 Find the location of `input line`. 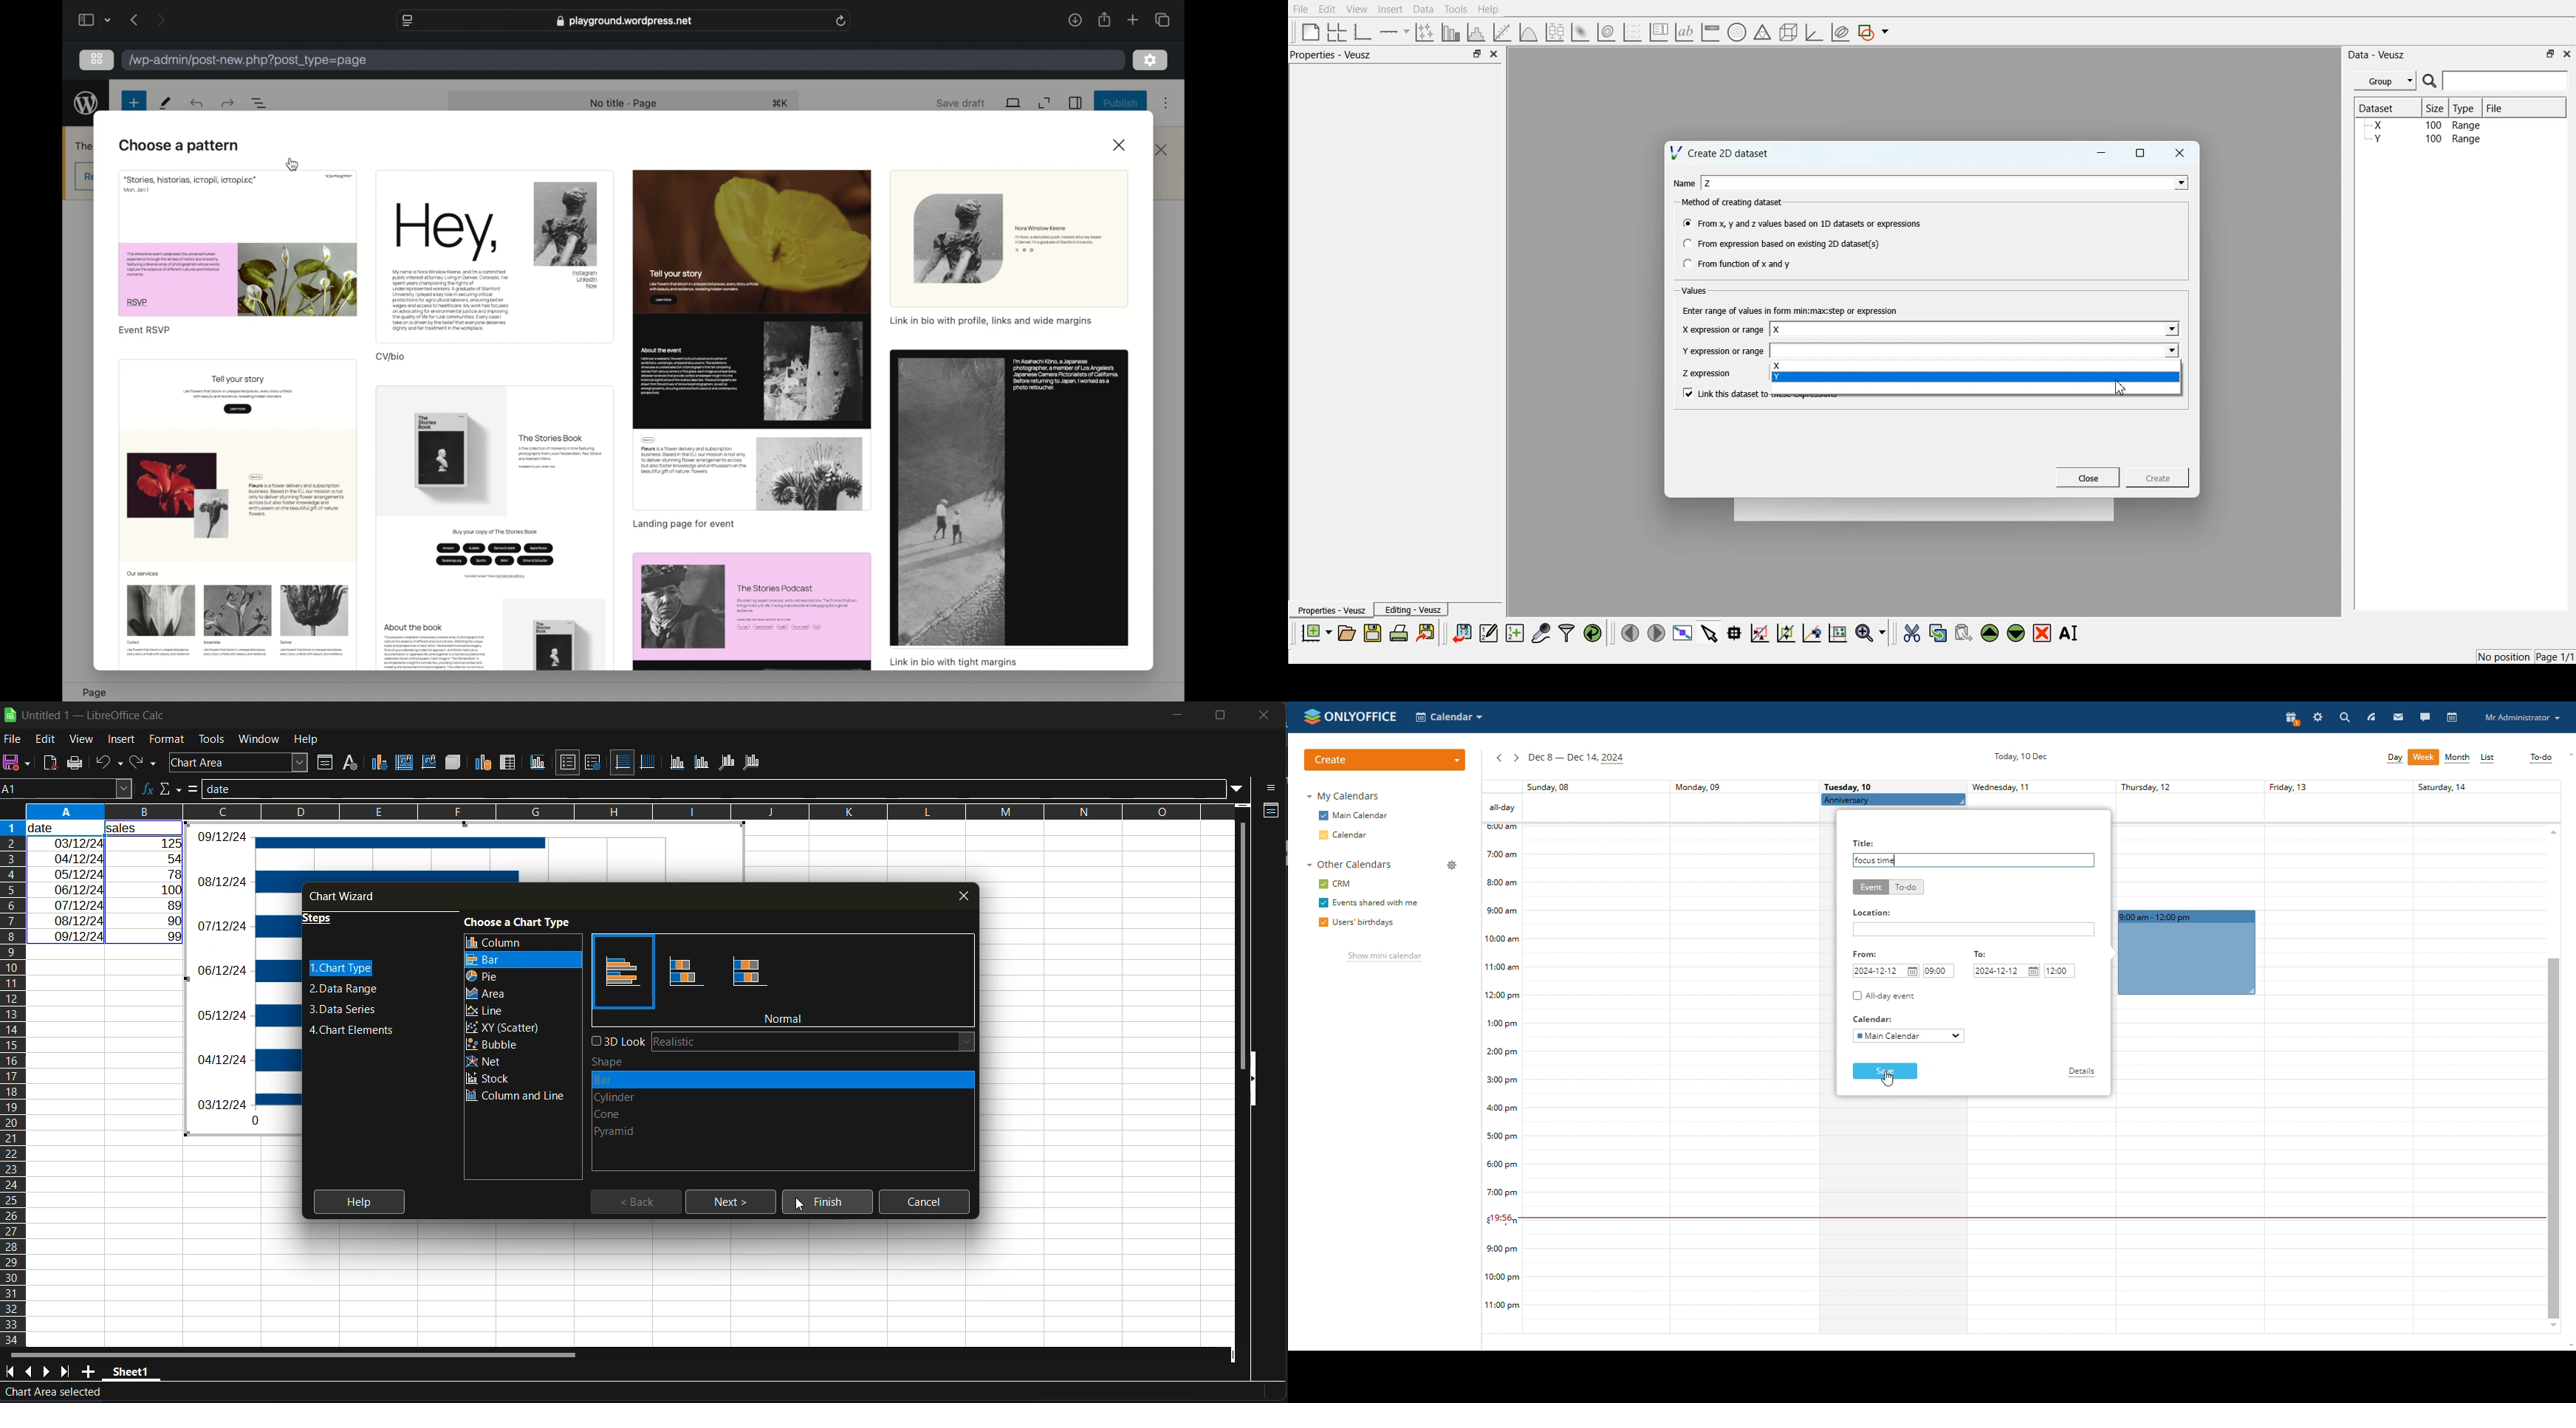

input line is located at coordinates (711, 789).